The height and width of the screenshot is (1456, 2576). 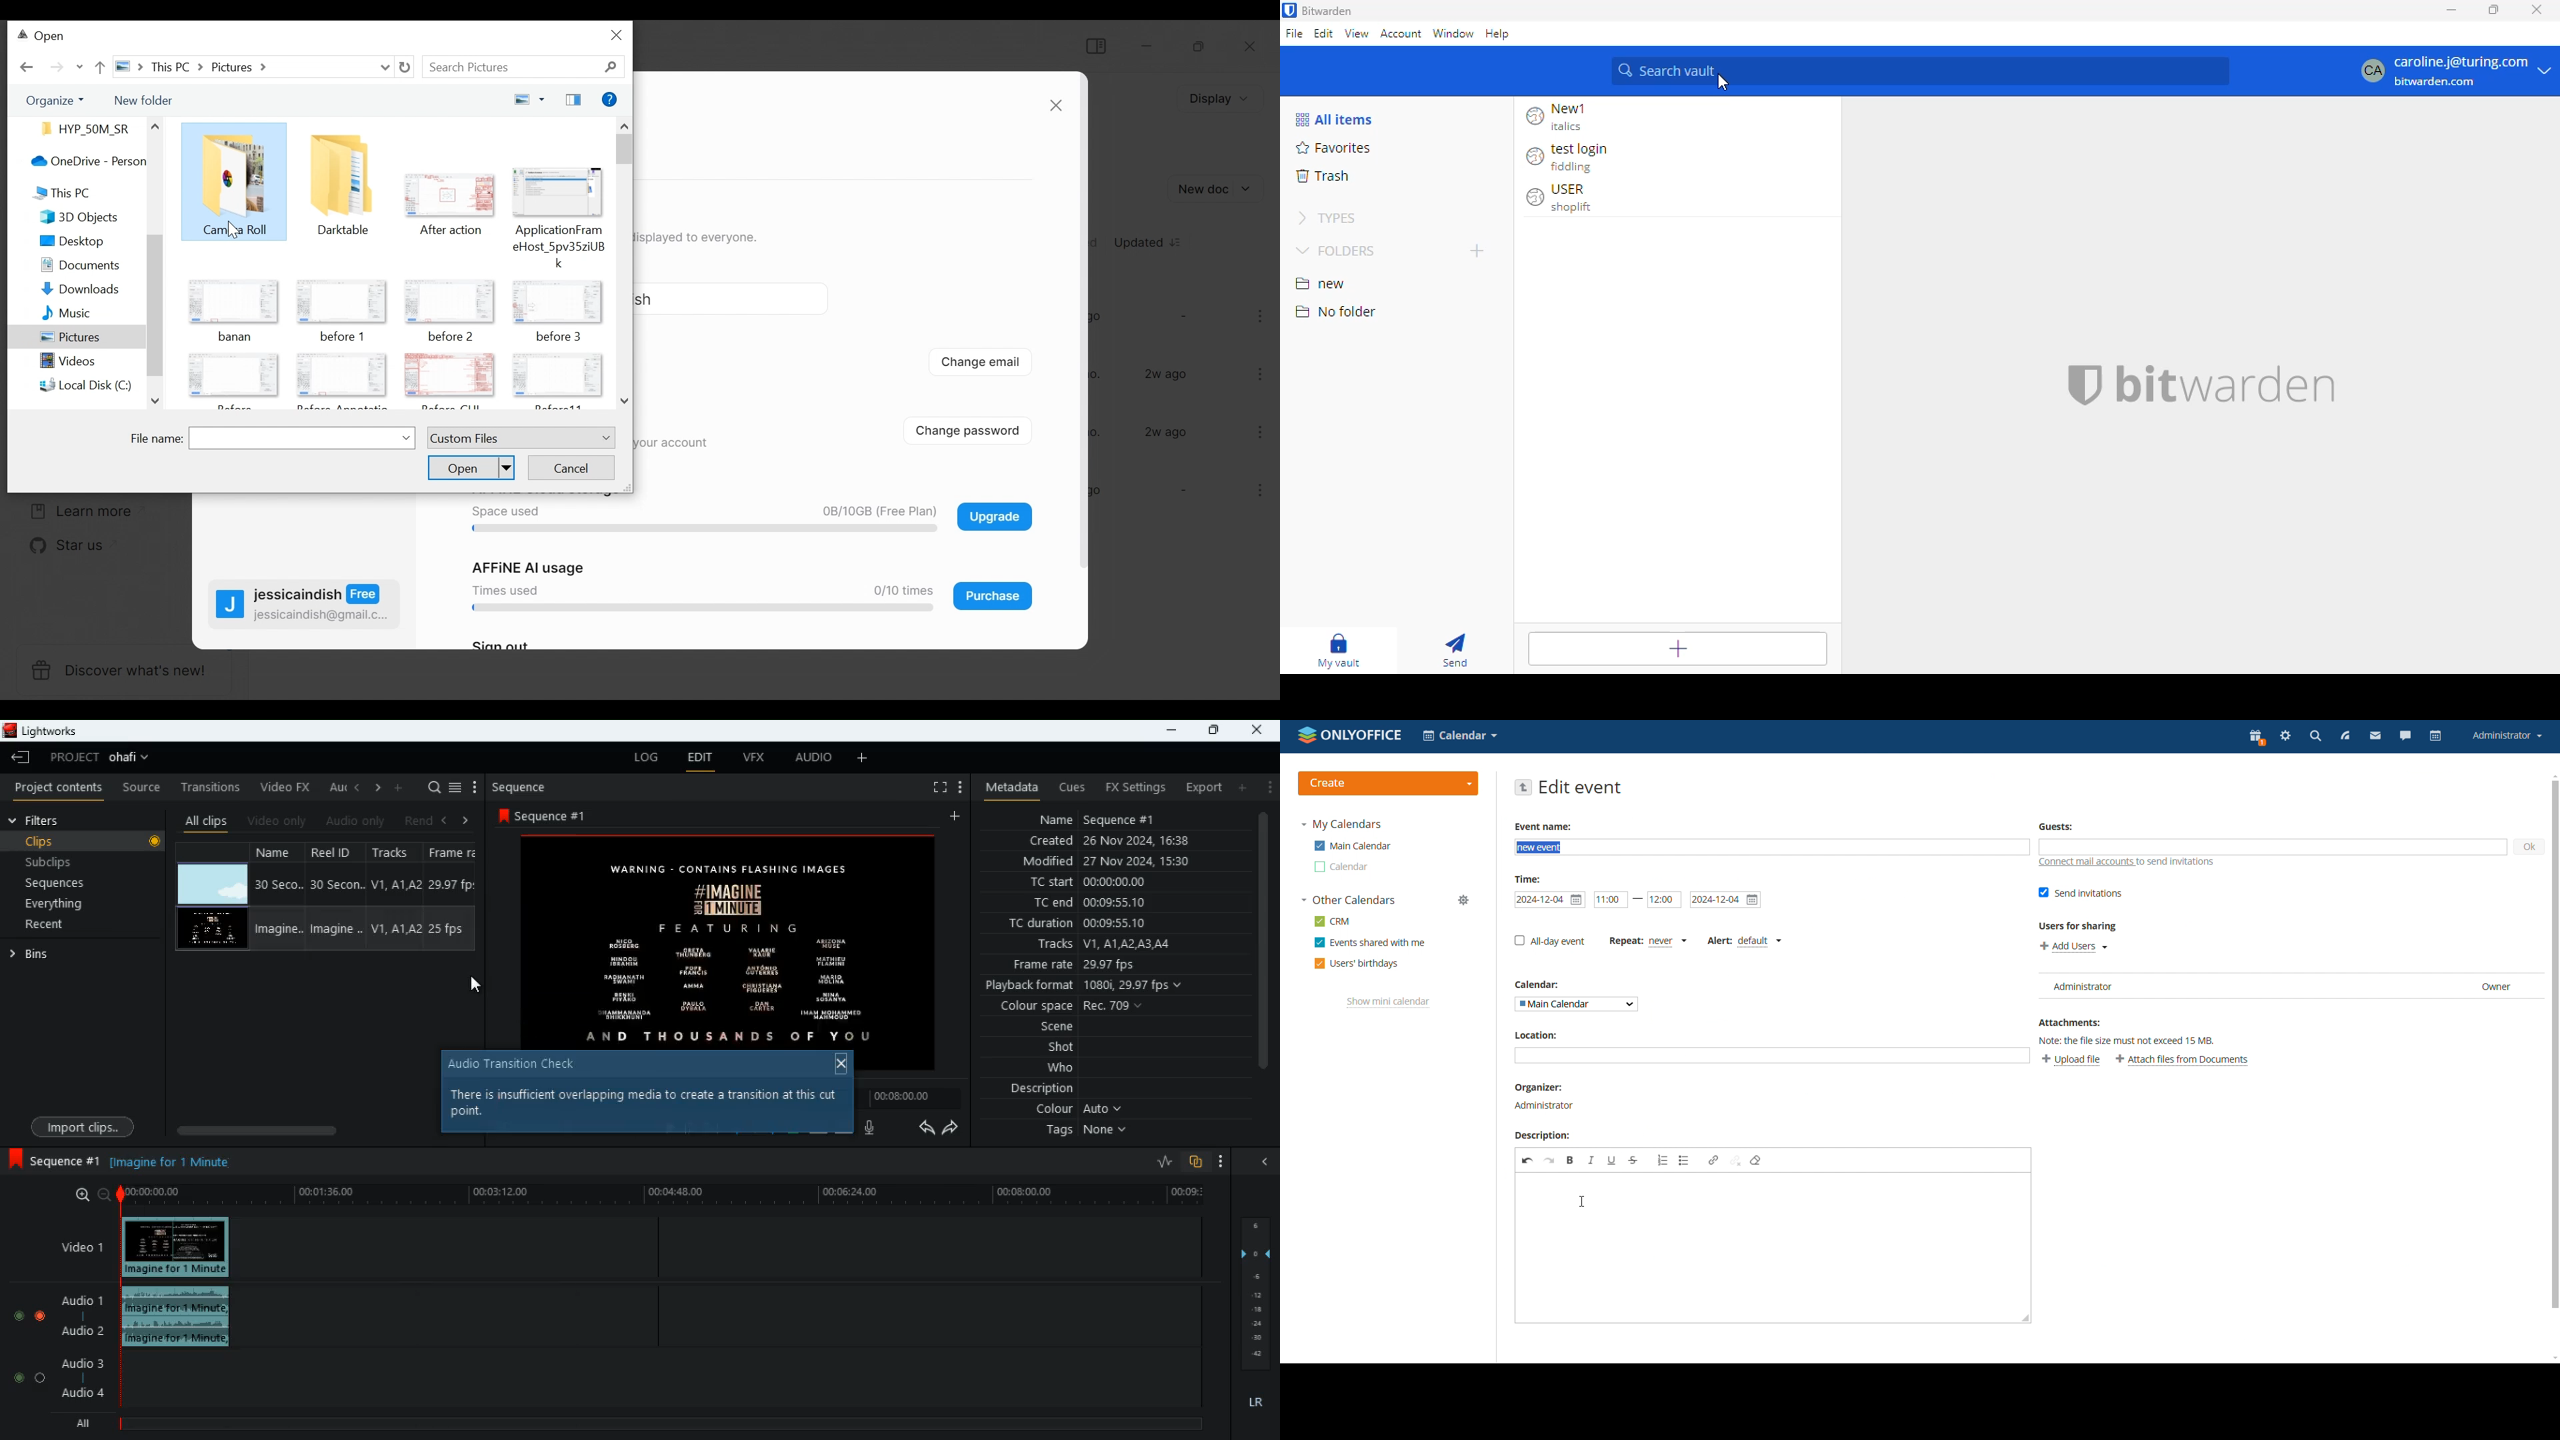 I want to click on icon, so click(x=448, y=195).